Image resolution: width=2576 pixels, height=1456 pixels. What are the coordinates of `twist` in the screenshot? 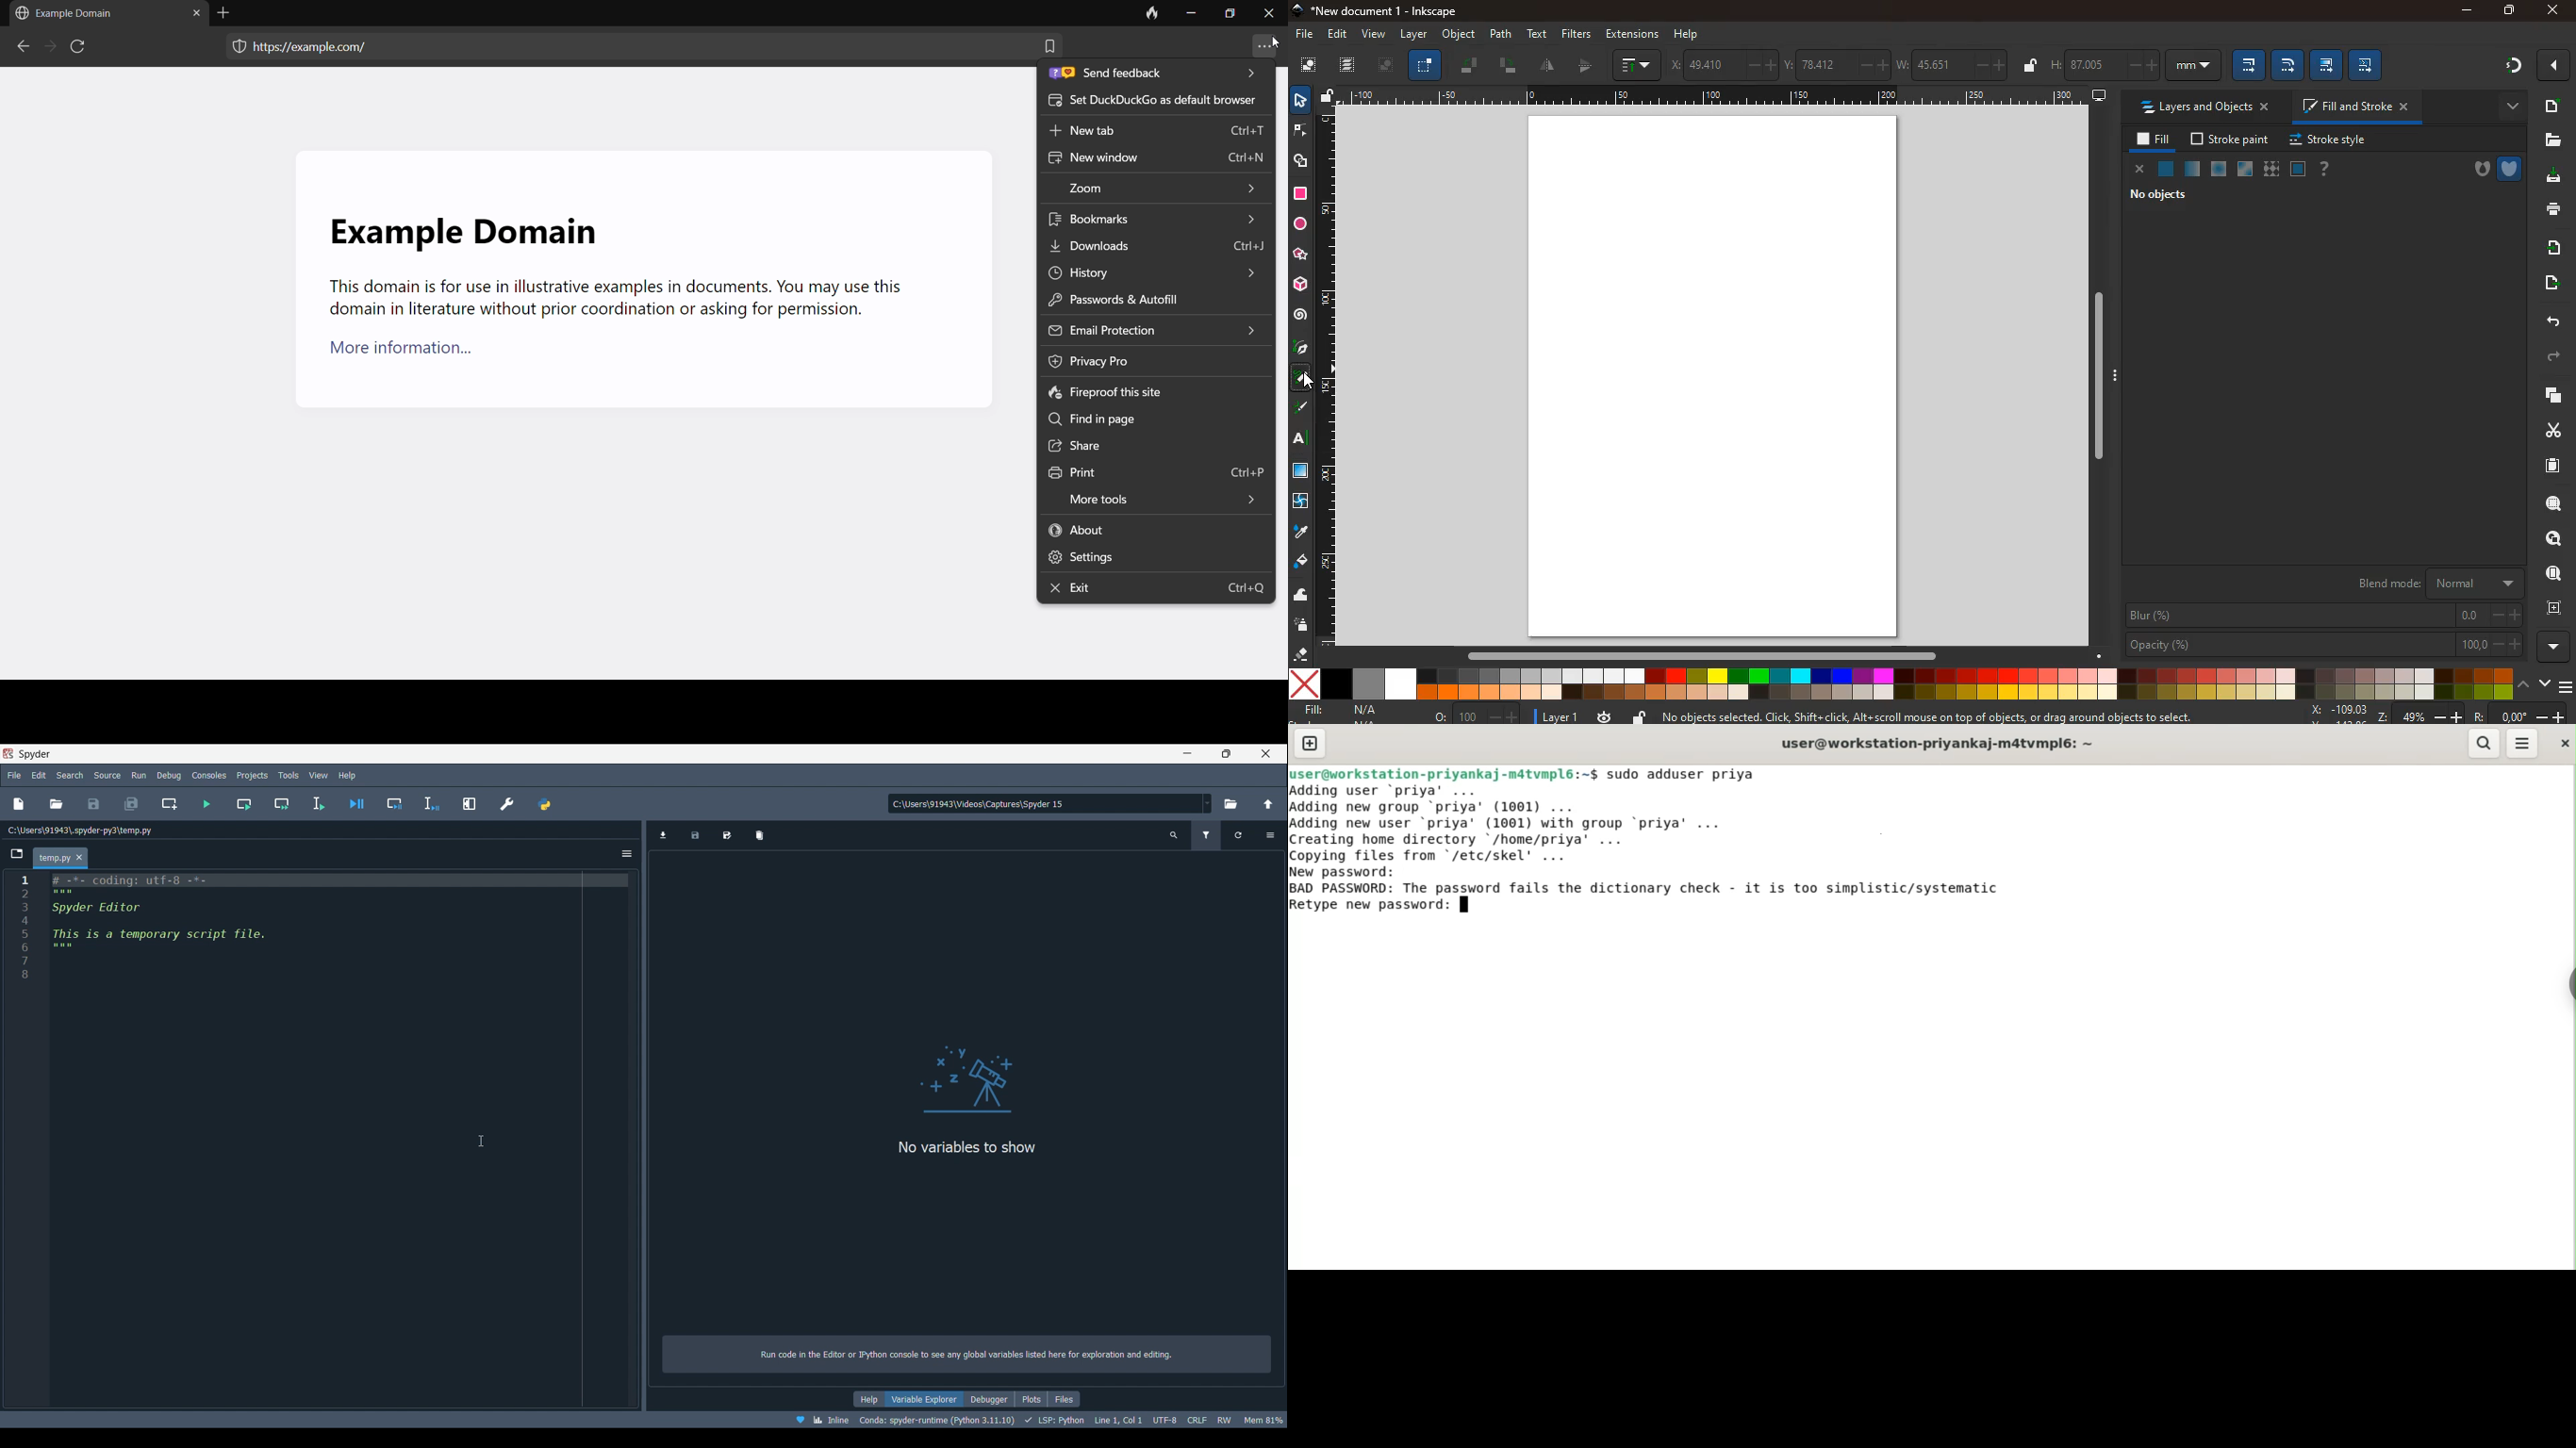 It's located at (1299, 503).